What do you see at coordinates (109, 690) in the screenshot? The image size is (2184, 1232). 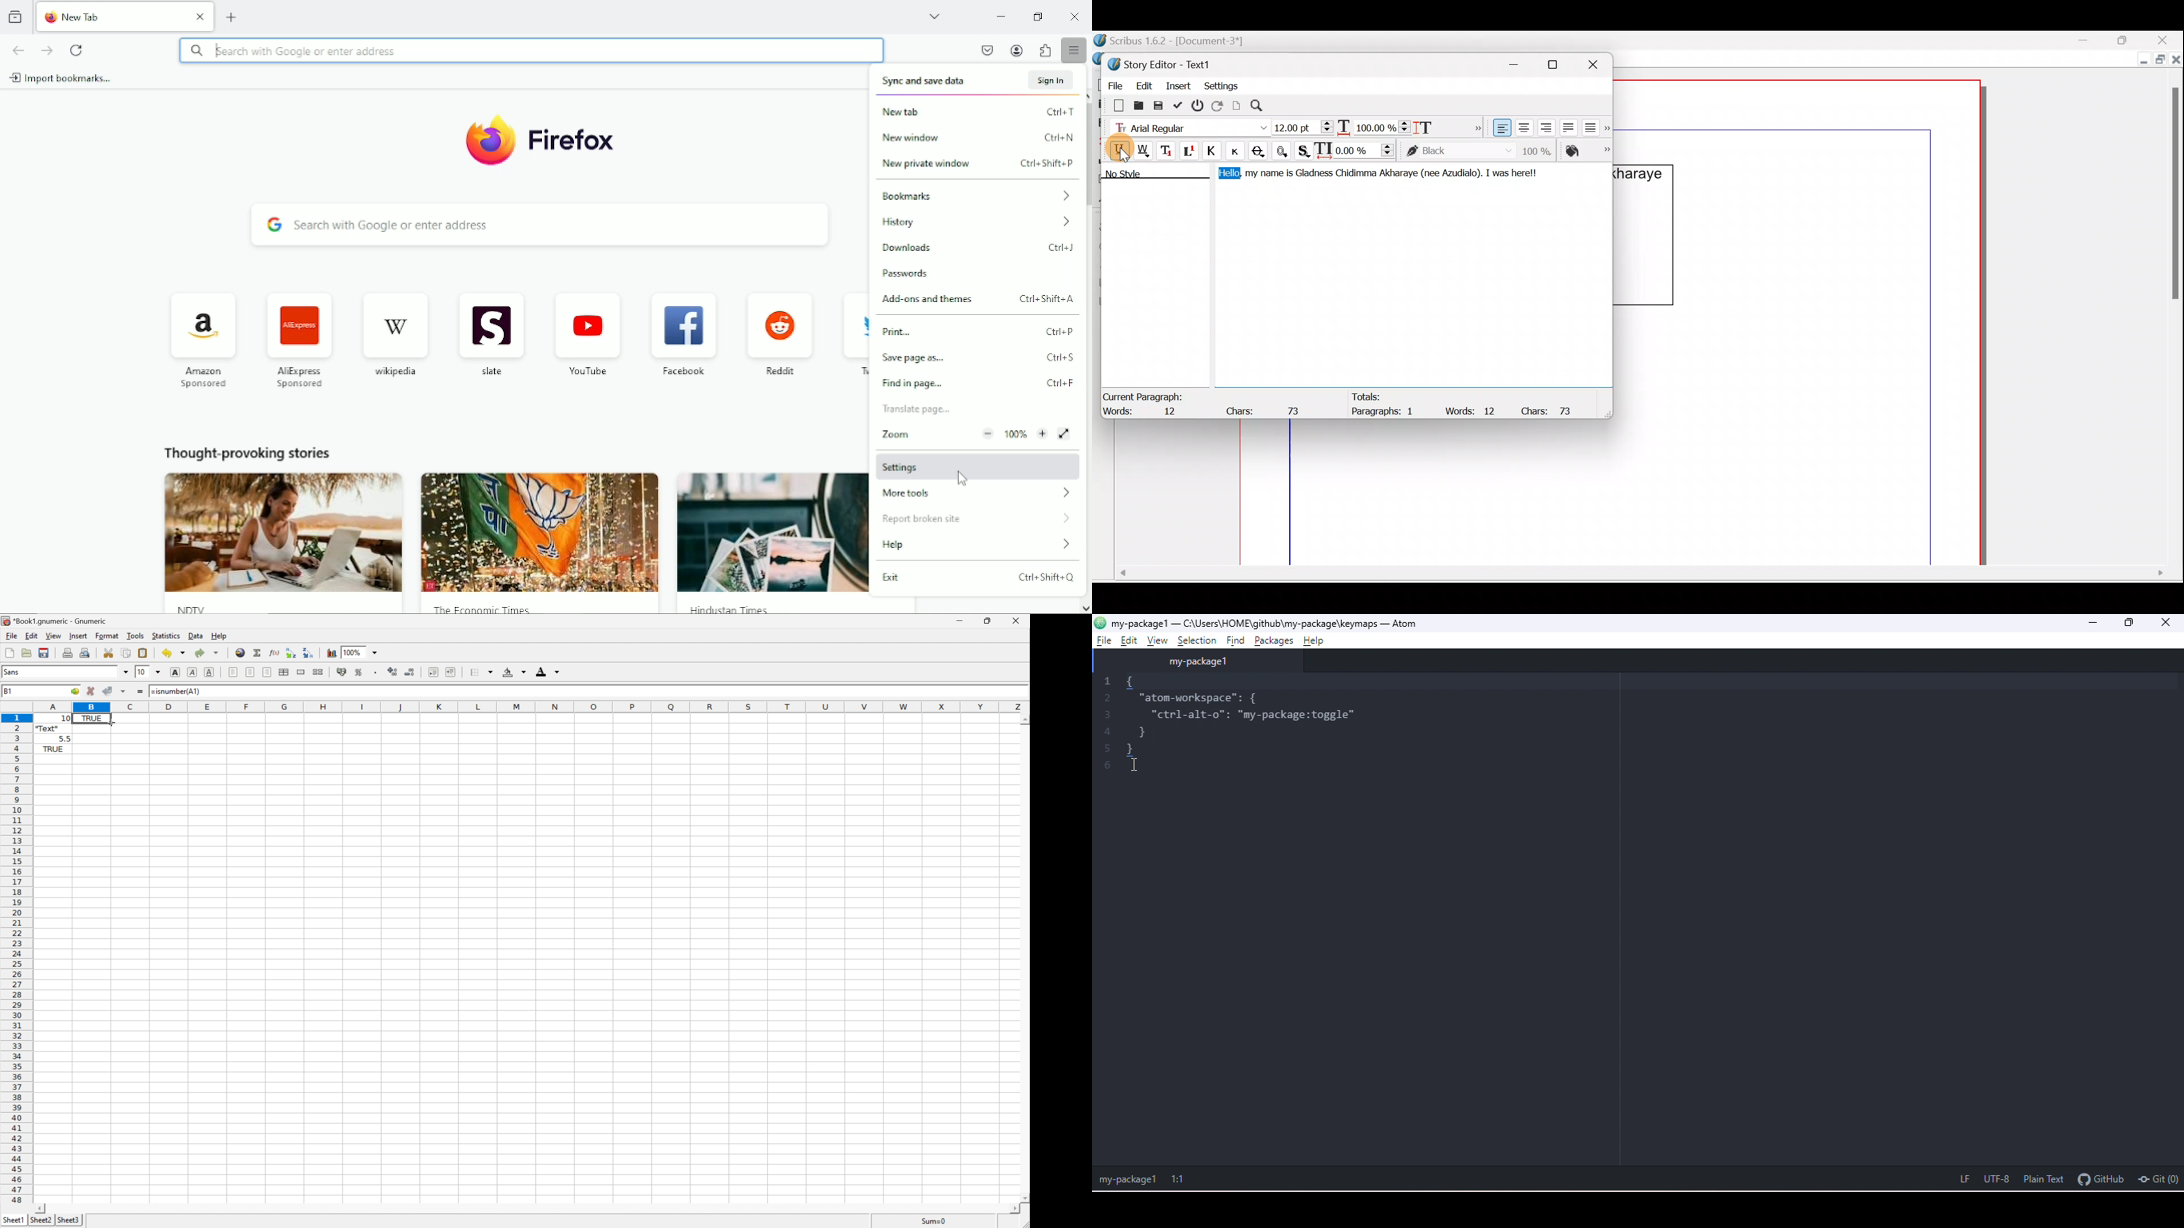 I see `Accept changes` at bounding box center [109, 690].